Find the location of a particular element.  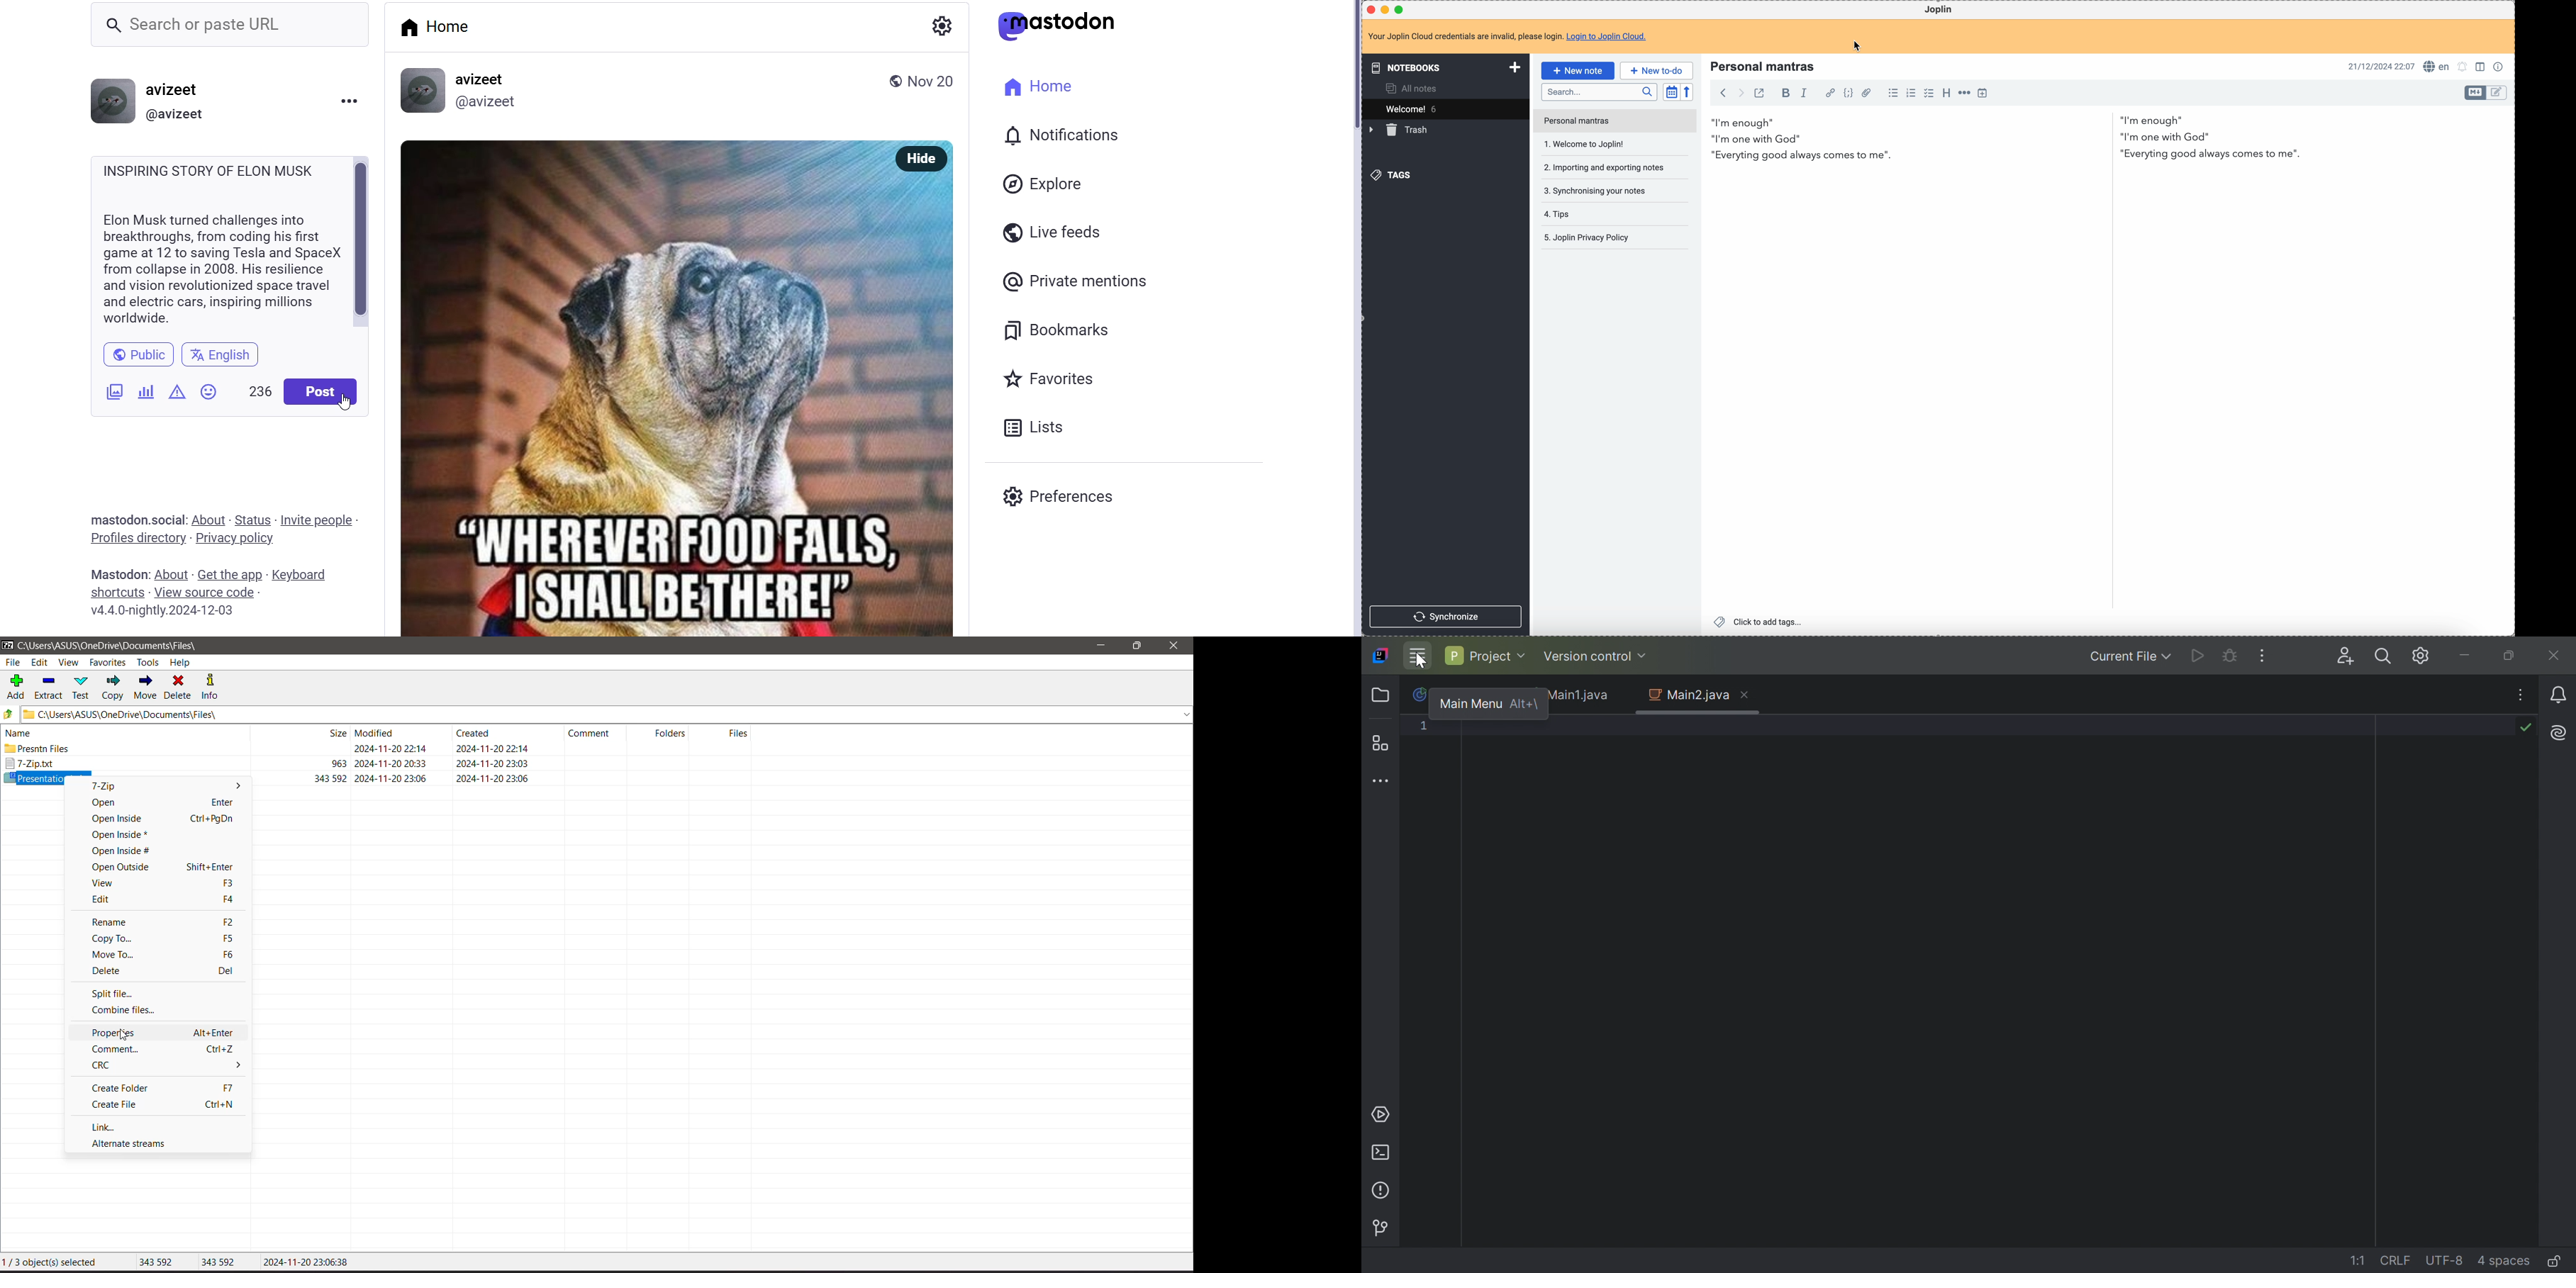

close program is located at coordinates (1370, 11).